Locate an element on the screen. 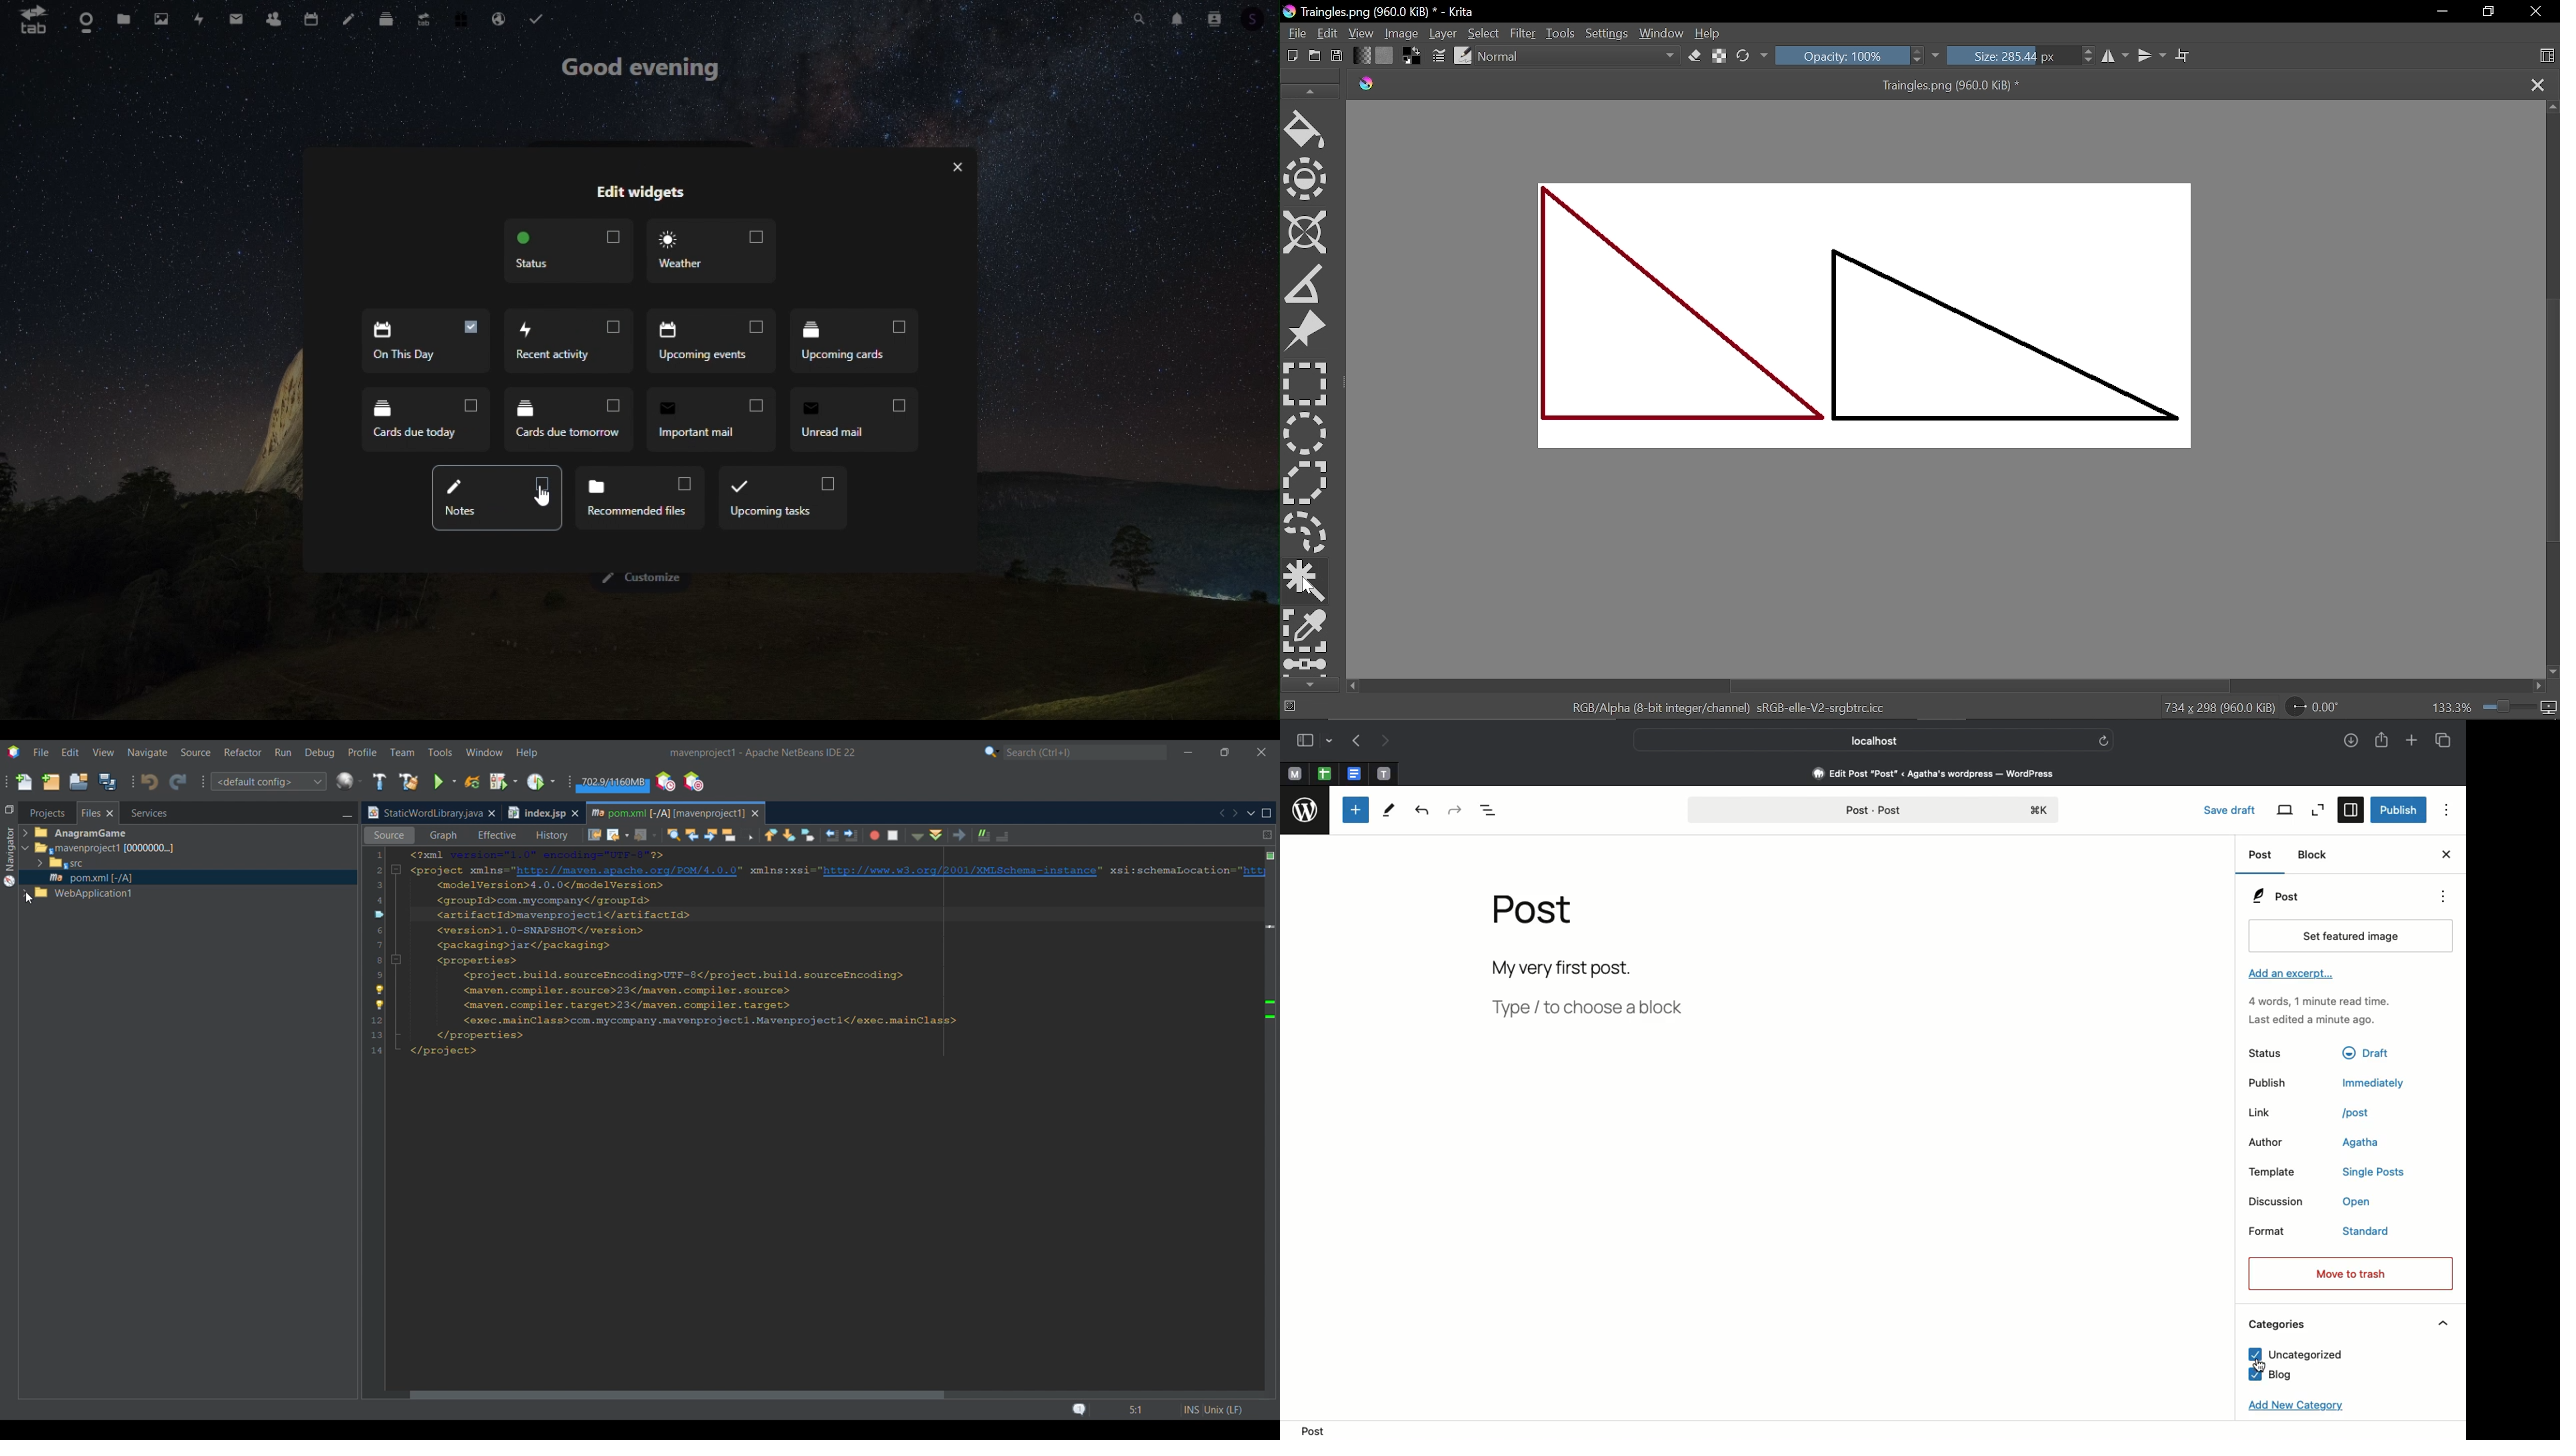 This screenshot has width=2576, height=1456. Status is located at coordinates (571, 252).